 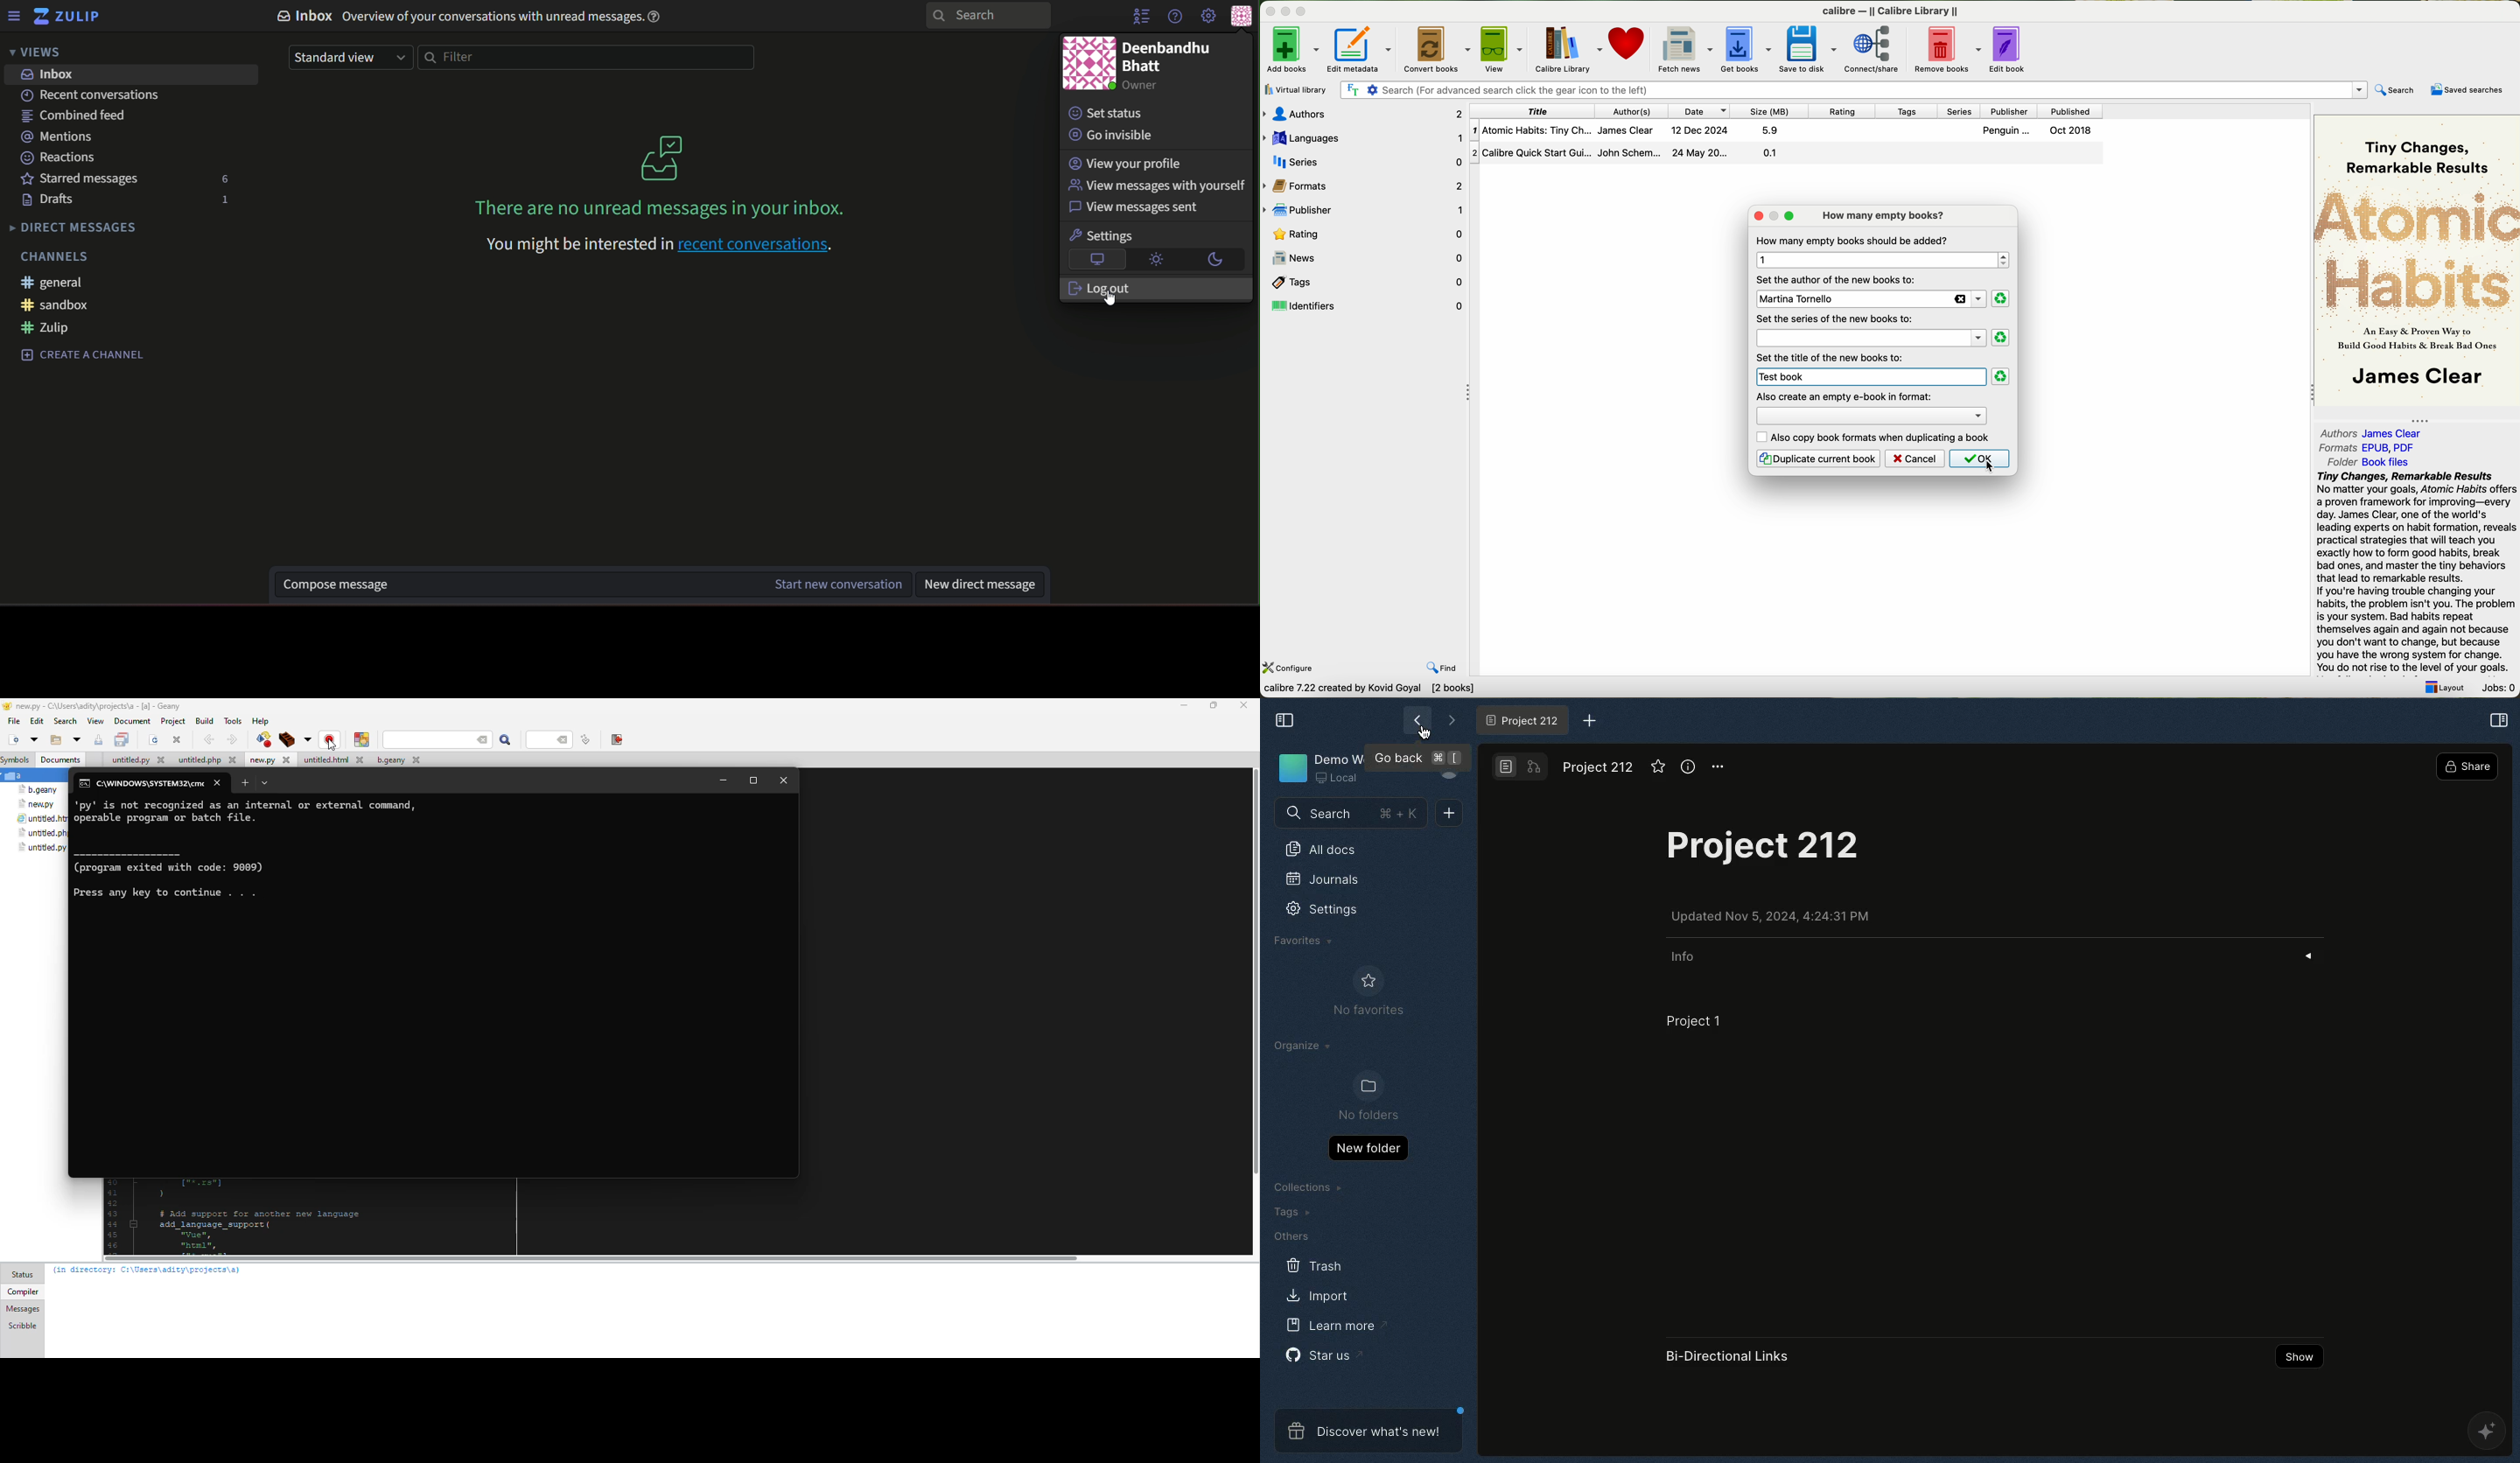 What do you see at coordinates (1167, 56) in the screenshot?
I see `text` at bounding box center [1167, 56].